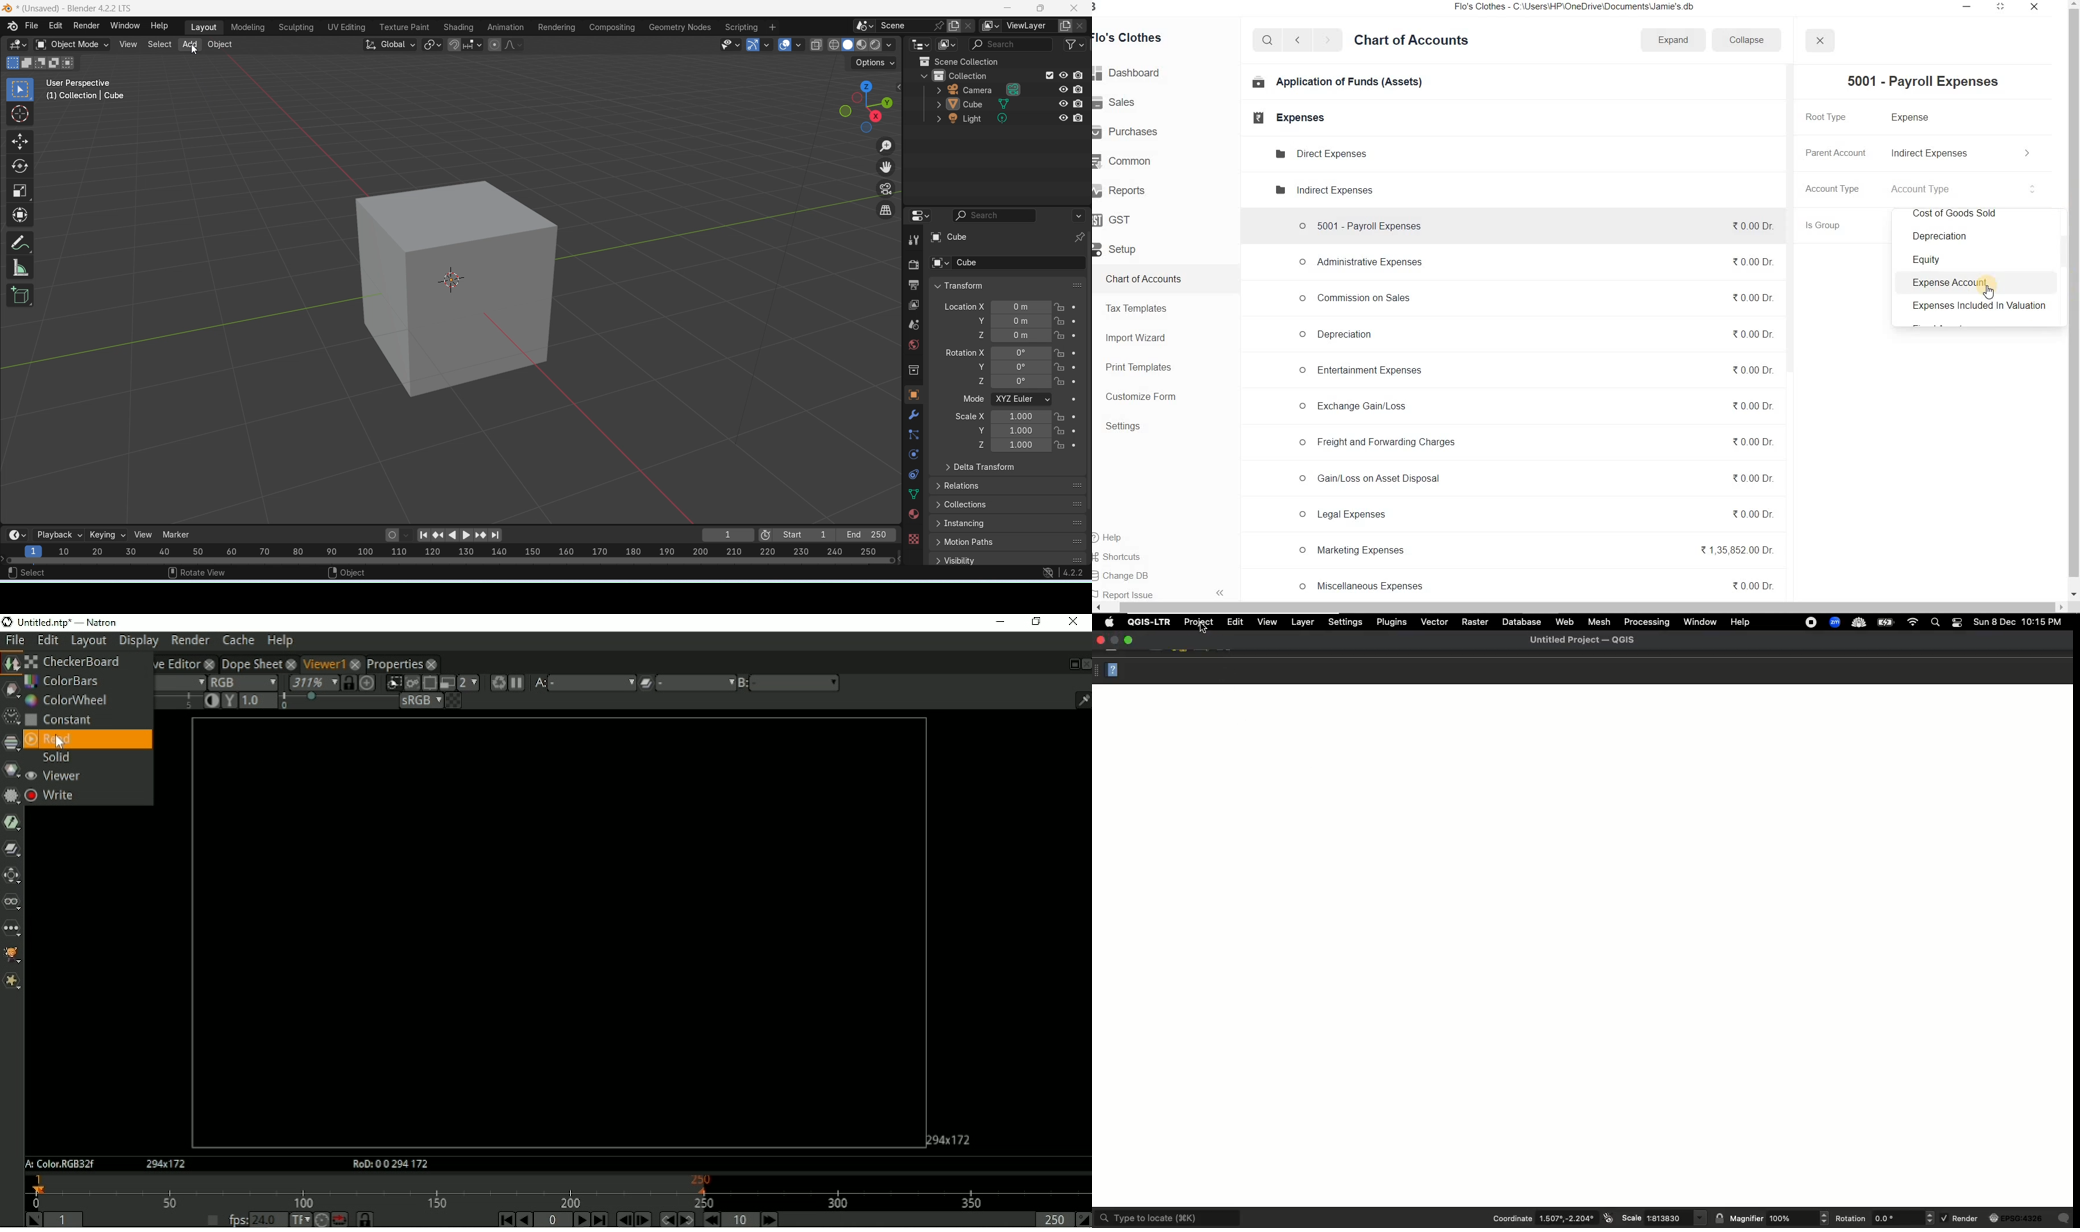  I want to click on Cursor, so click(20, 114).